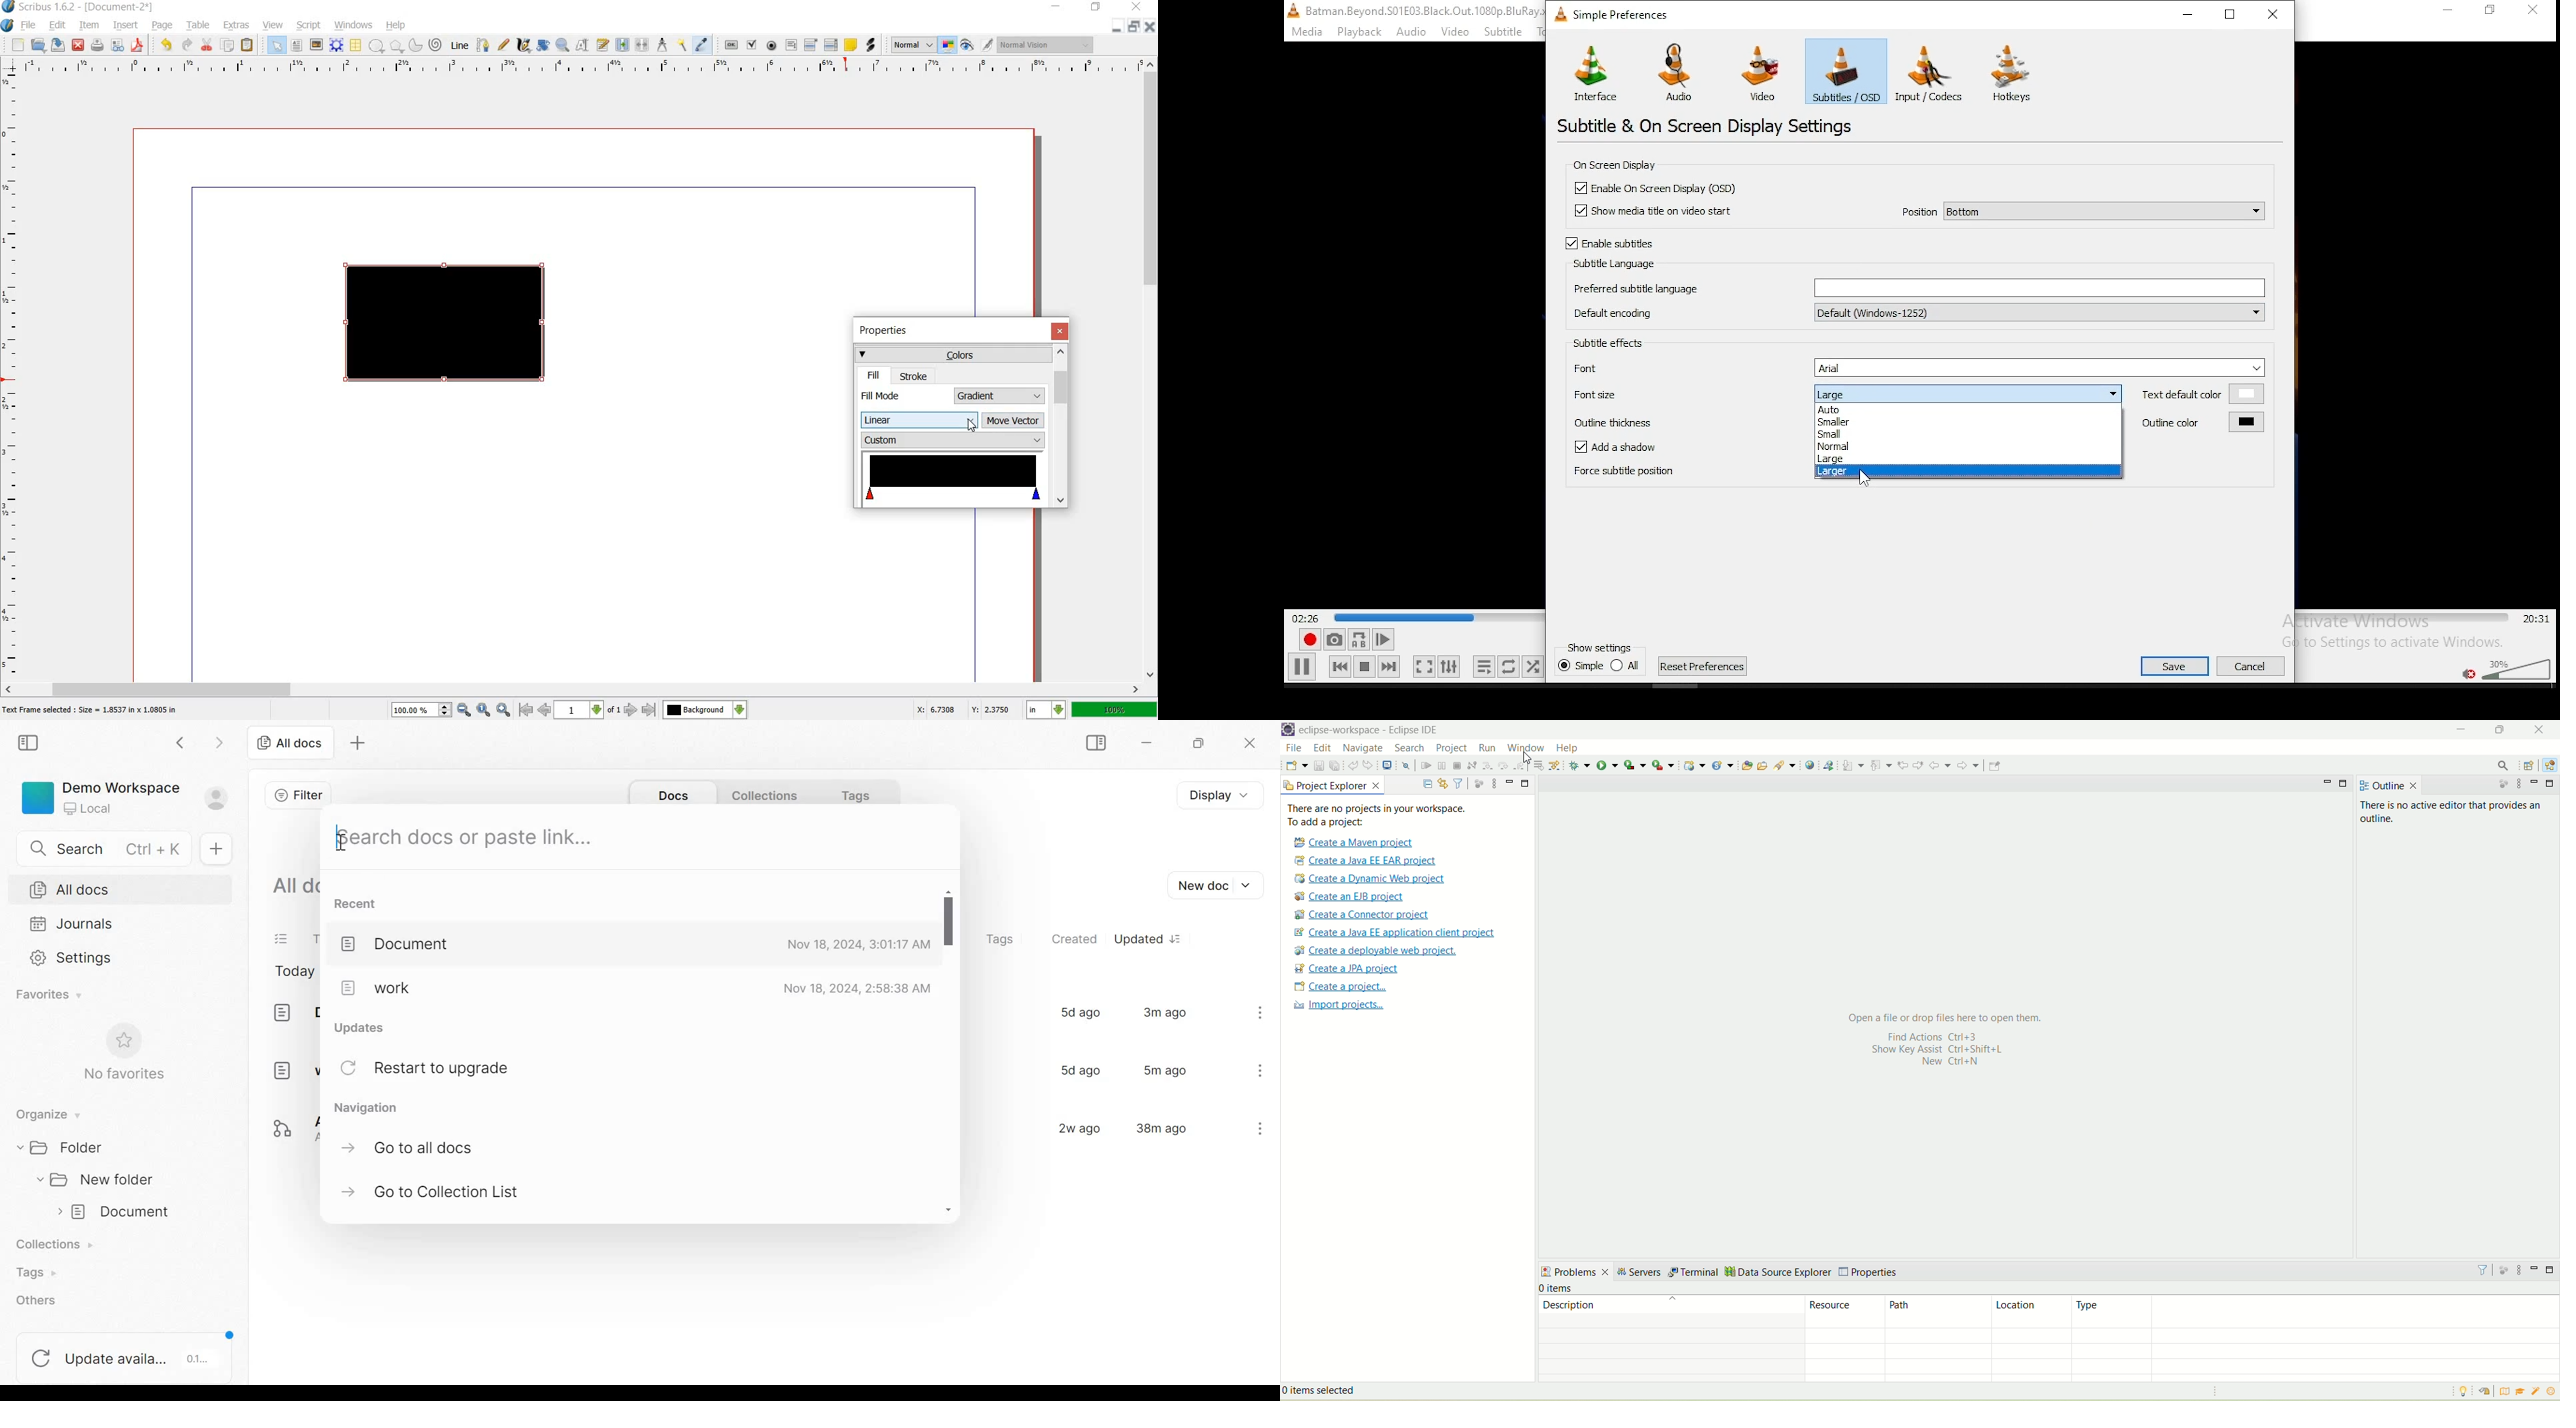 The image size is (2576, 1428). Describe the element at coordinates (874, 375) in the screenshot. I see `fill` at that location.